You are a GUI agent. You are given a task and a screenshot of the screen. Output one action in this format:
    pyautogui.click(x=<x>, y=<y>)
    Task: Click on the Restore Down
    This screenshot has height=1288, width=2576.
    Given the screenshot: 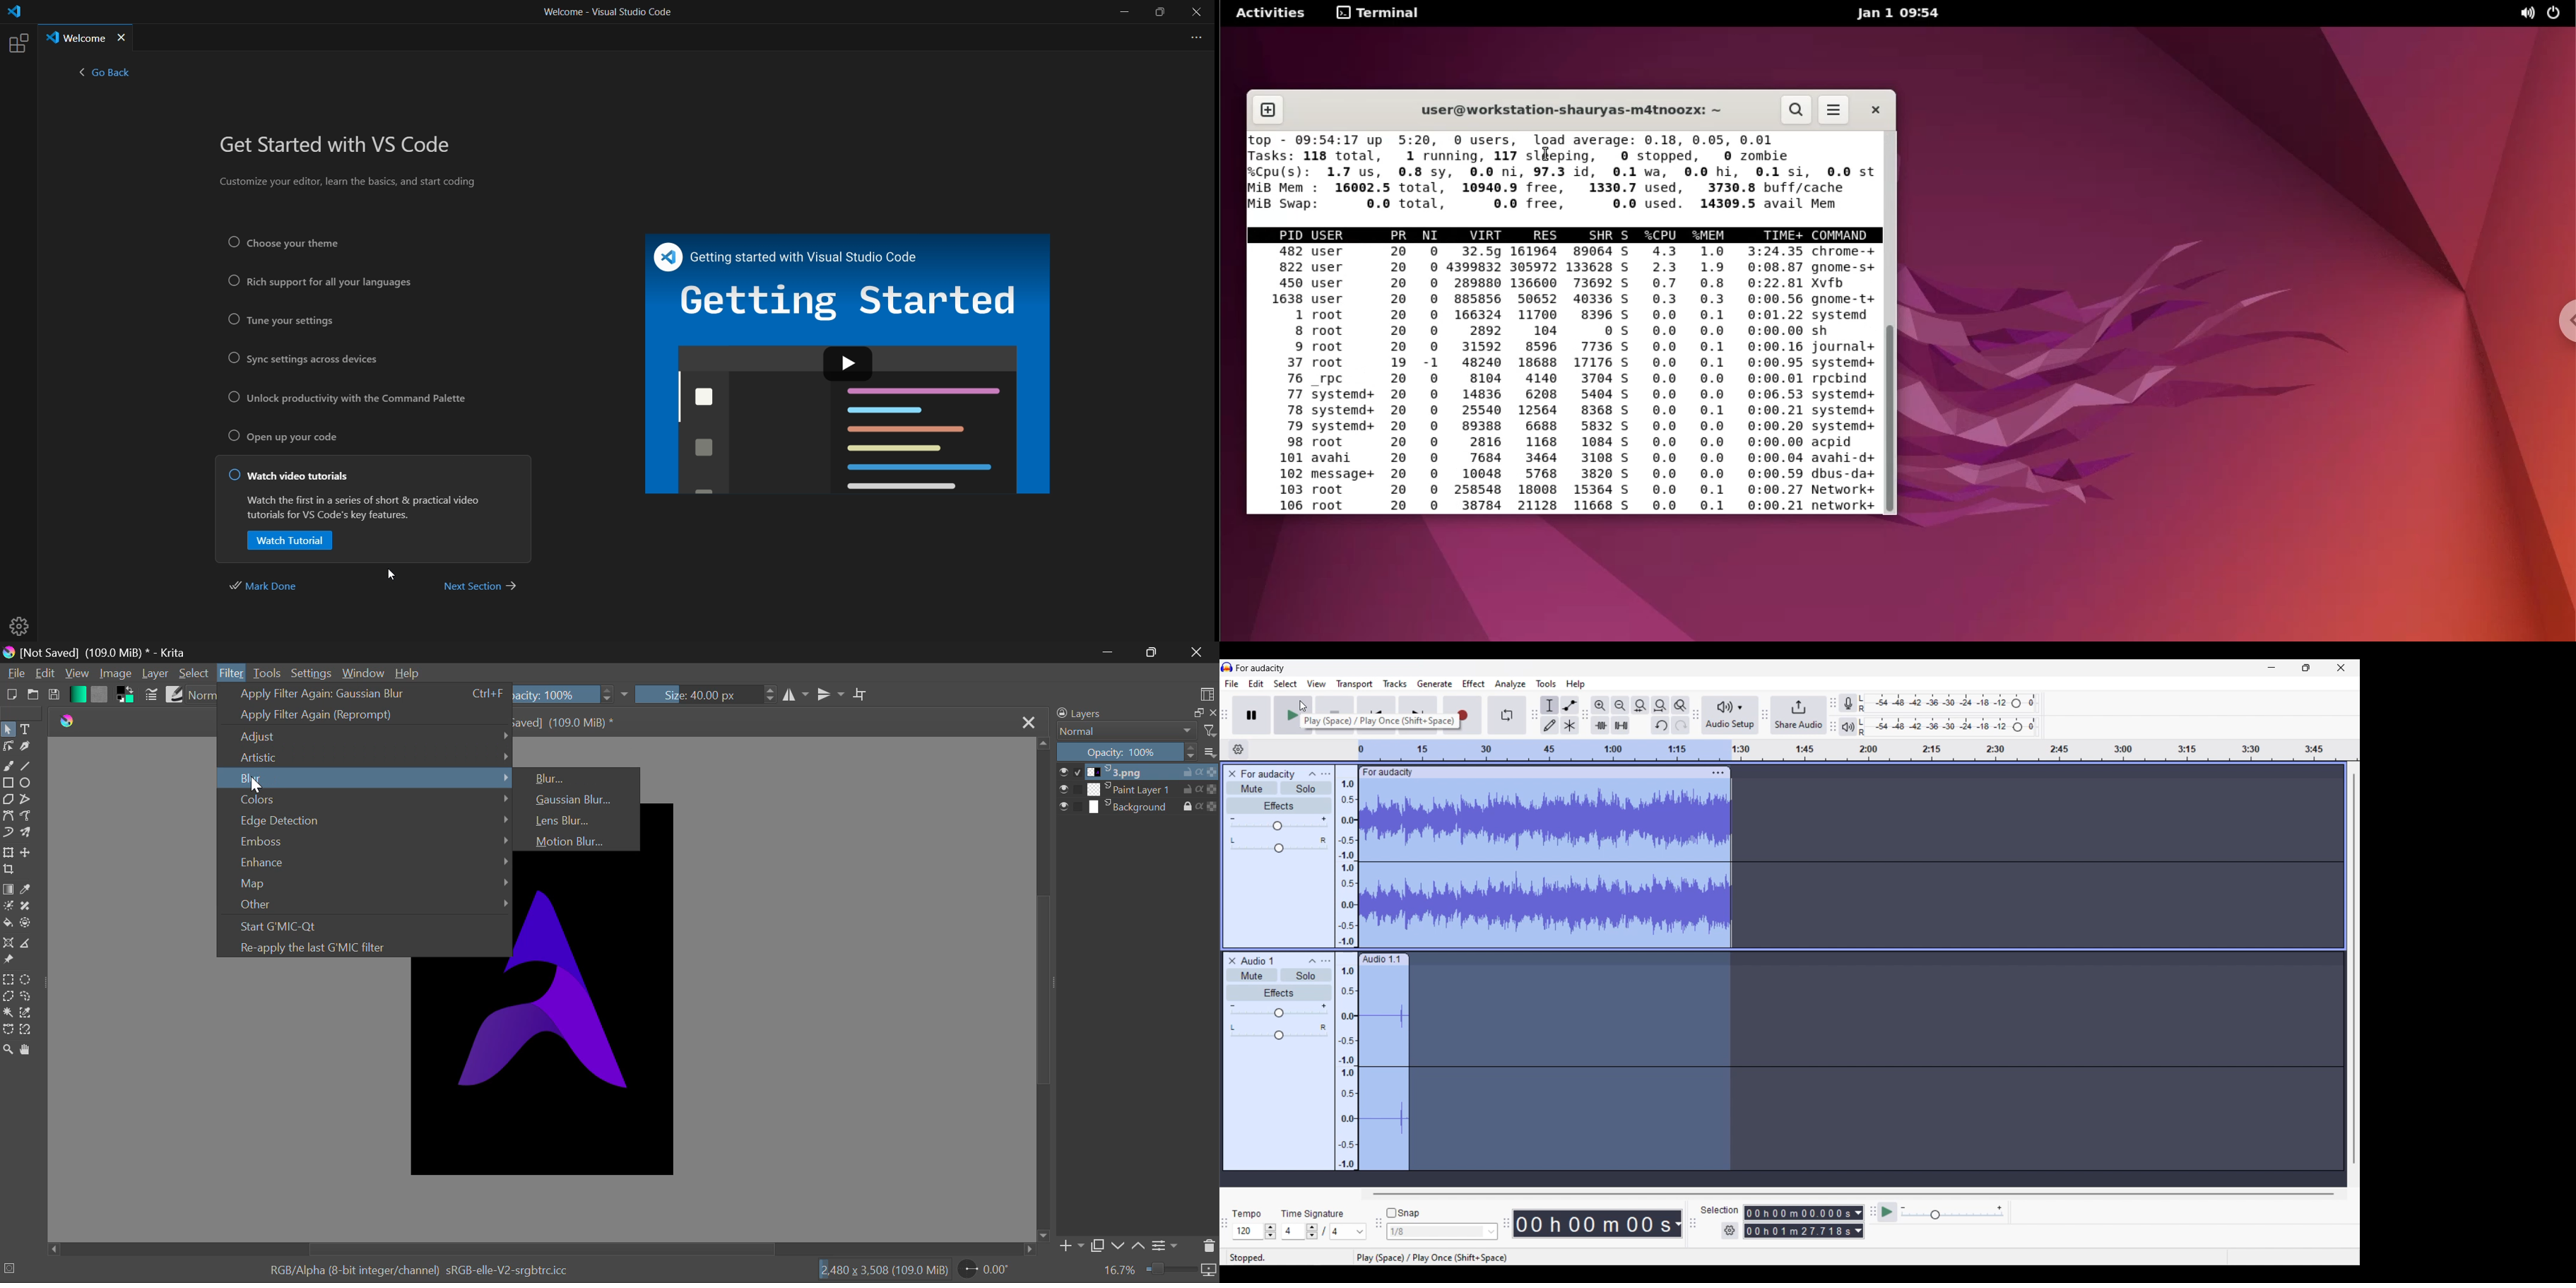 What is the action you would take?
    pyautogui.click(x=1108, y=652)
    